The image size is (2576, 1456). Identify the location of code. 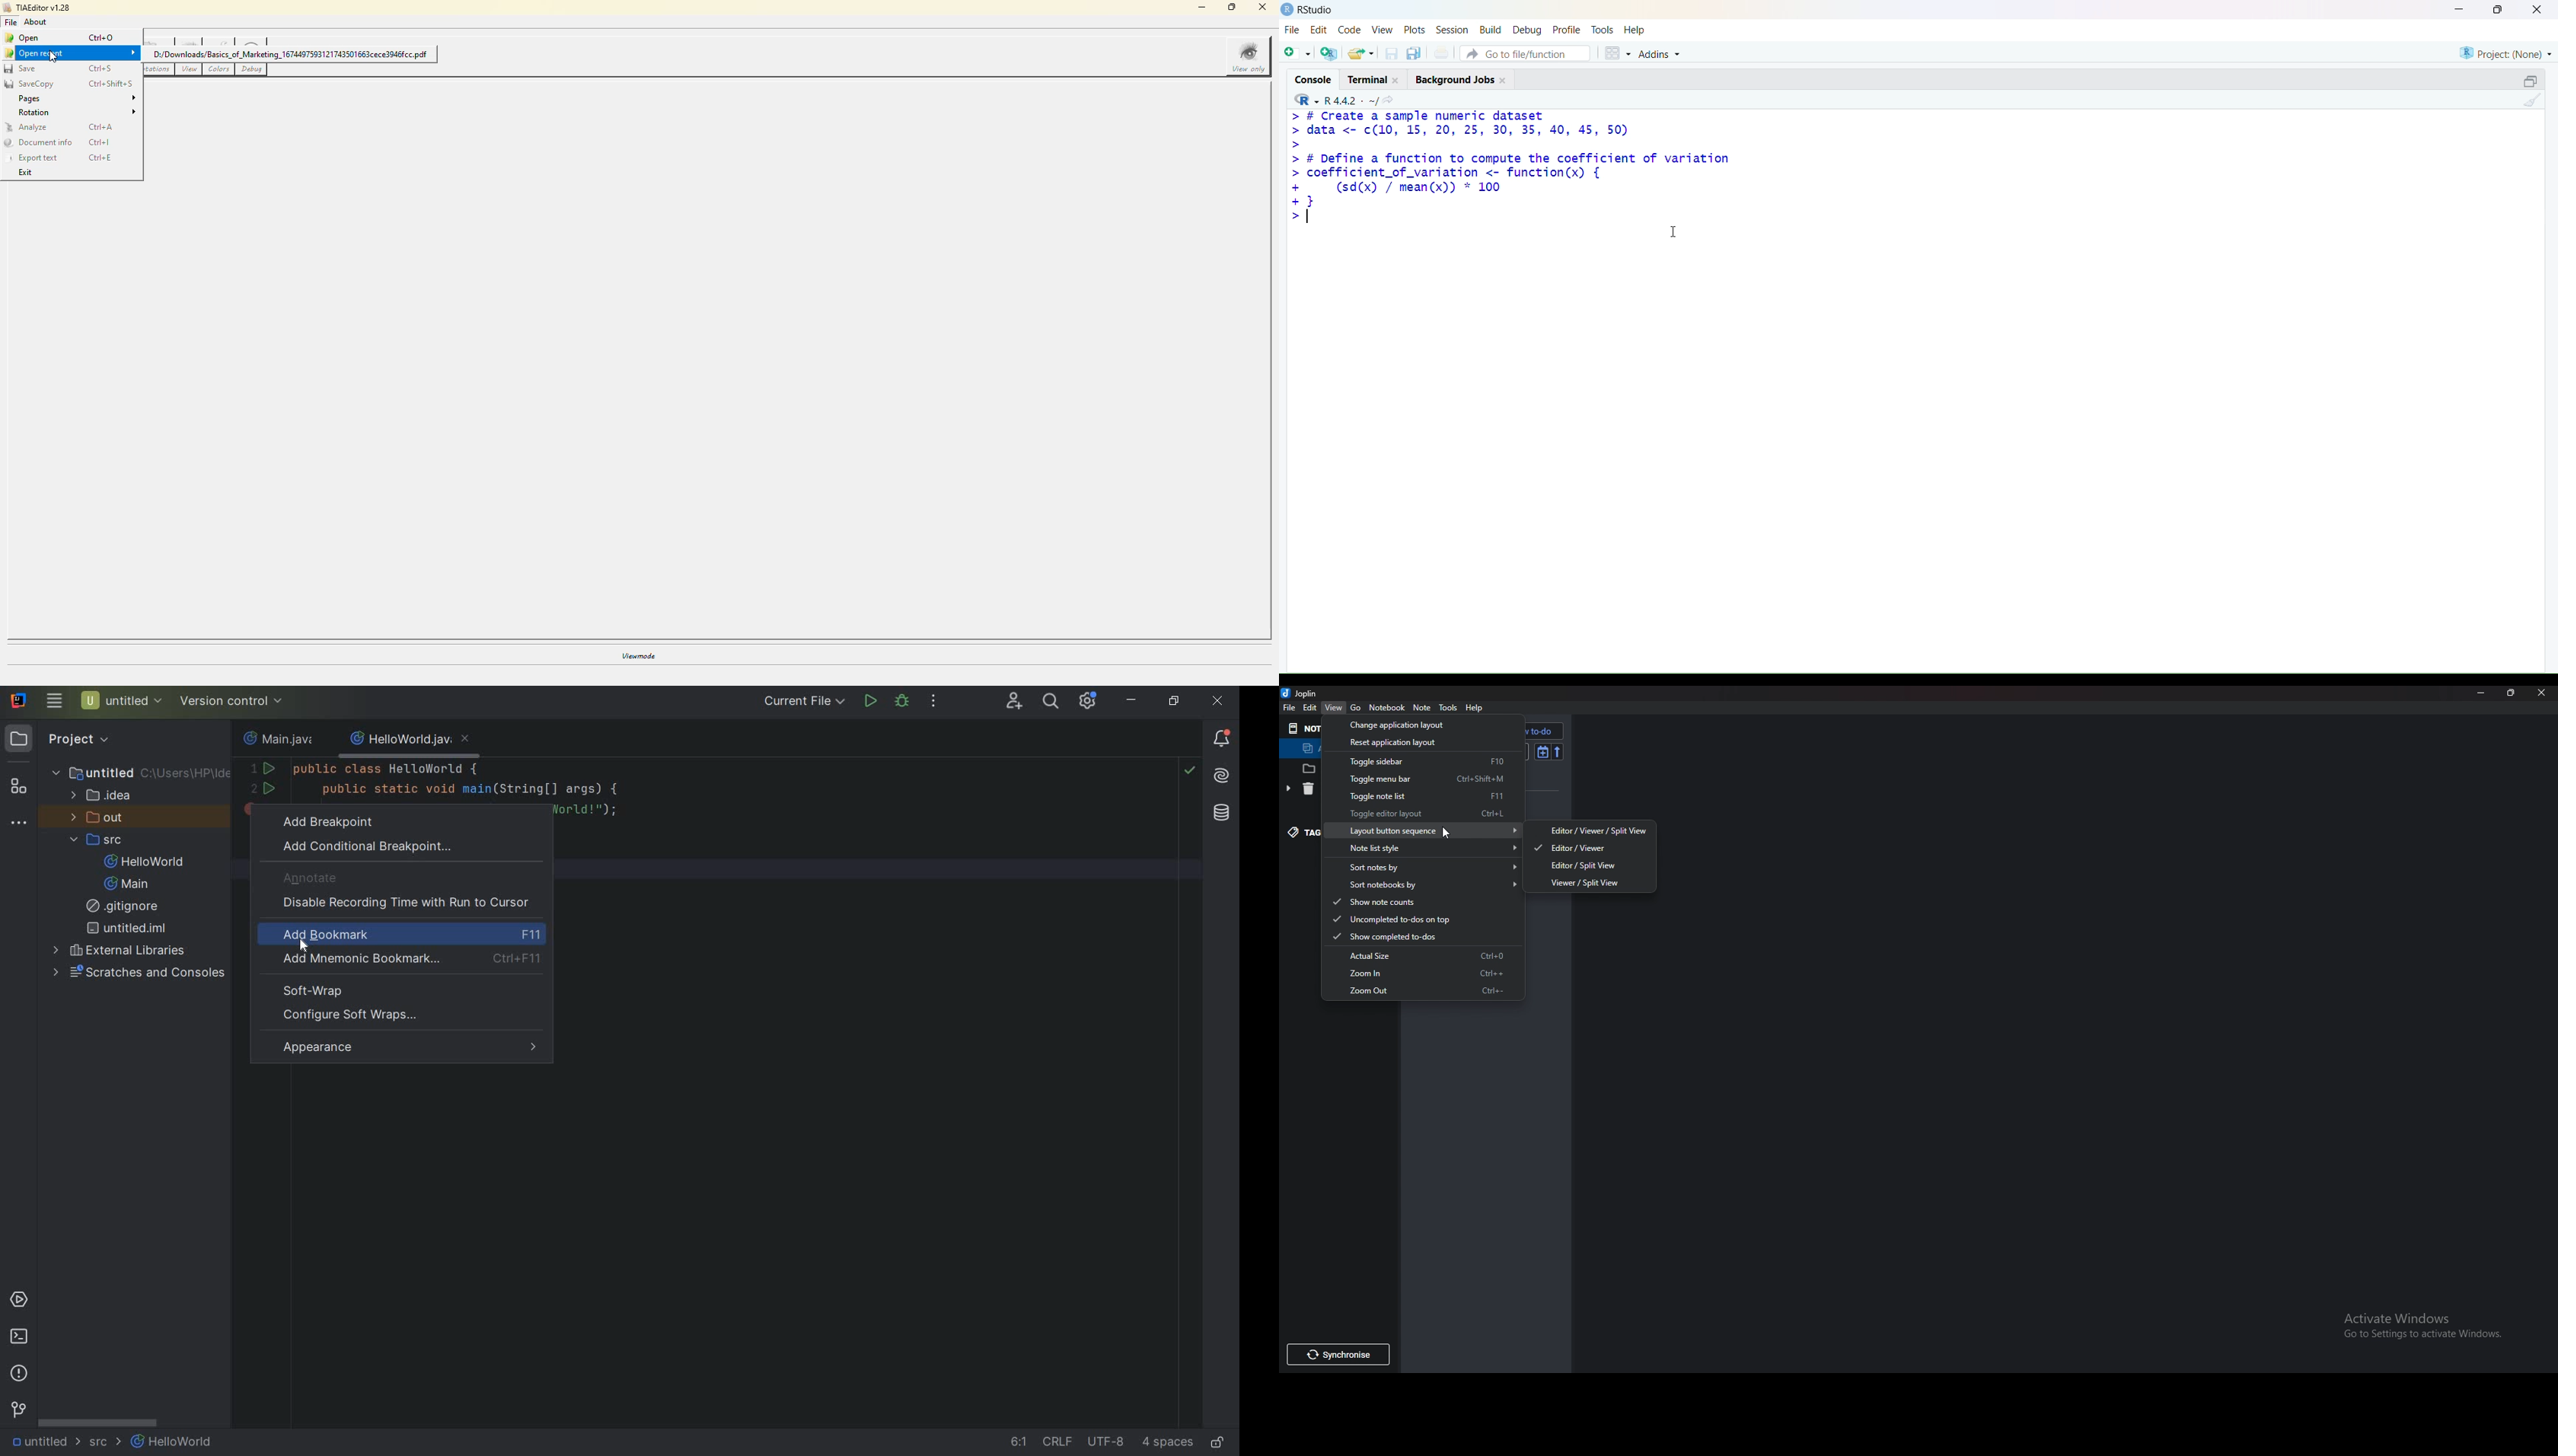
(1350, 30).